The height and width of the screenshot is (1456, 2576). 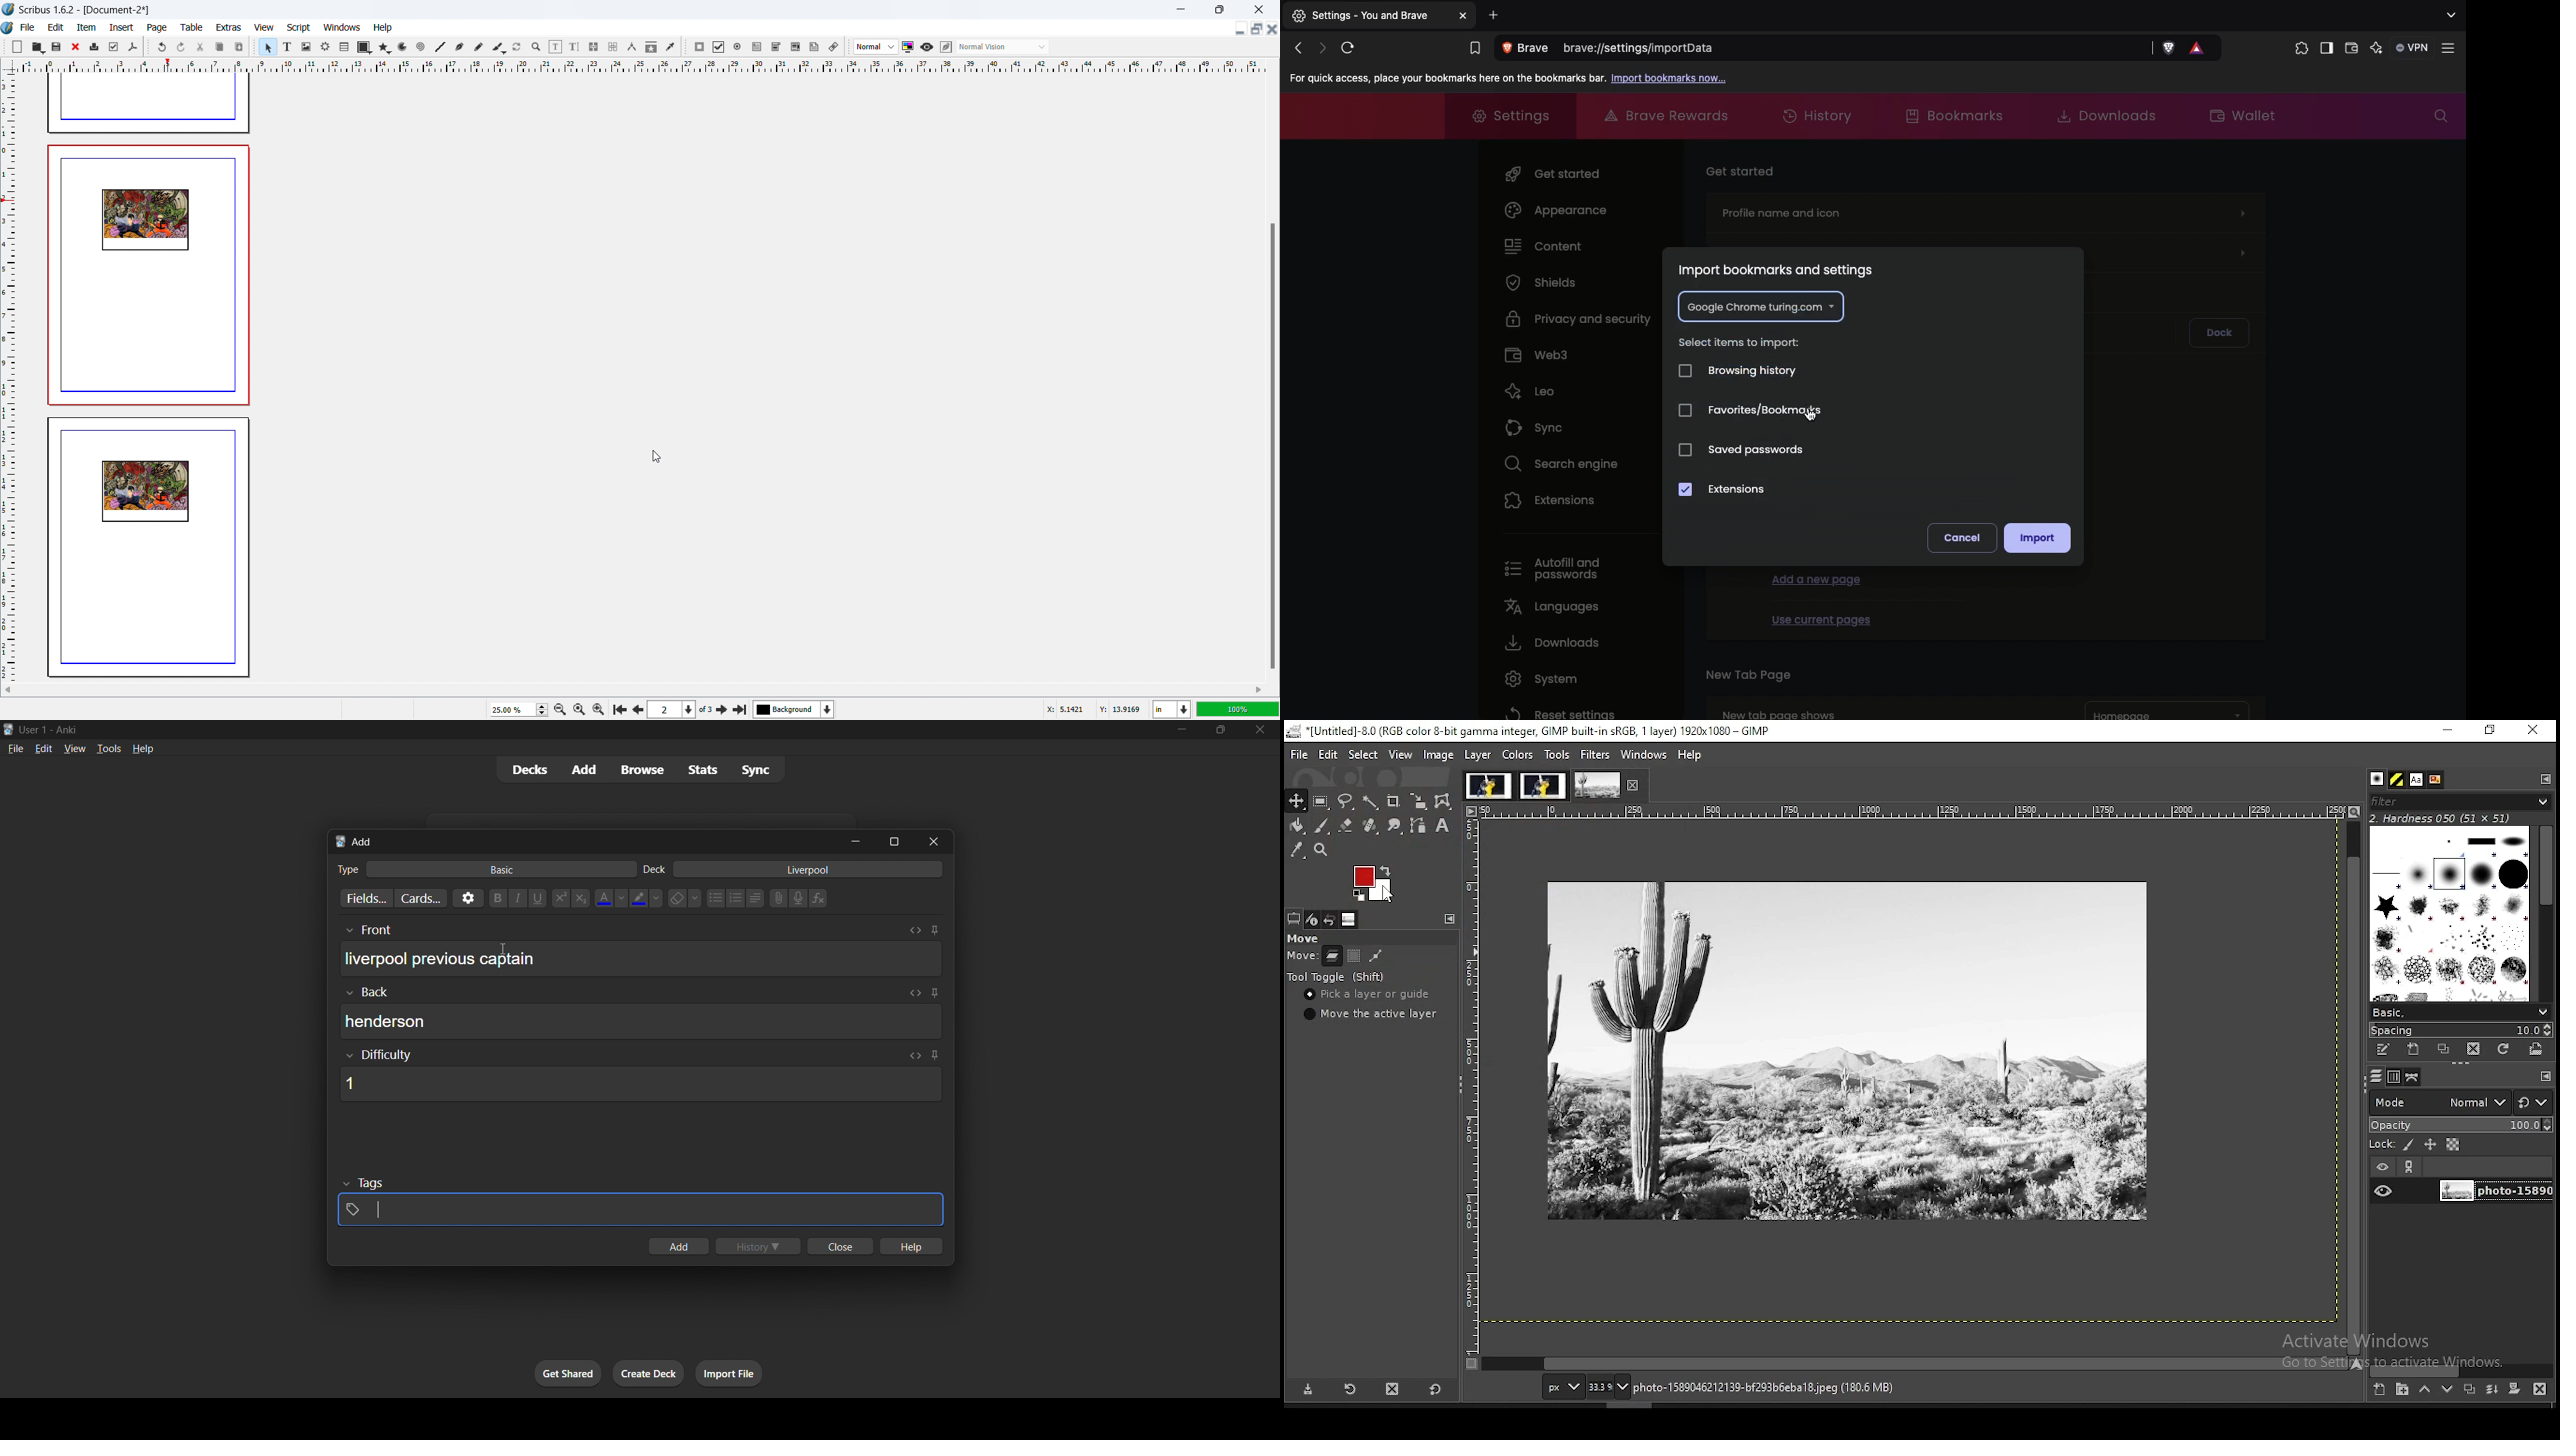 What do you see at coordinates (637, 1076) in the screenshot?
I see `card difficulty input box` at bounding box center [637, 1076].